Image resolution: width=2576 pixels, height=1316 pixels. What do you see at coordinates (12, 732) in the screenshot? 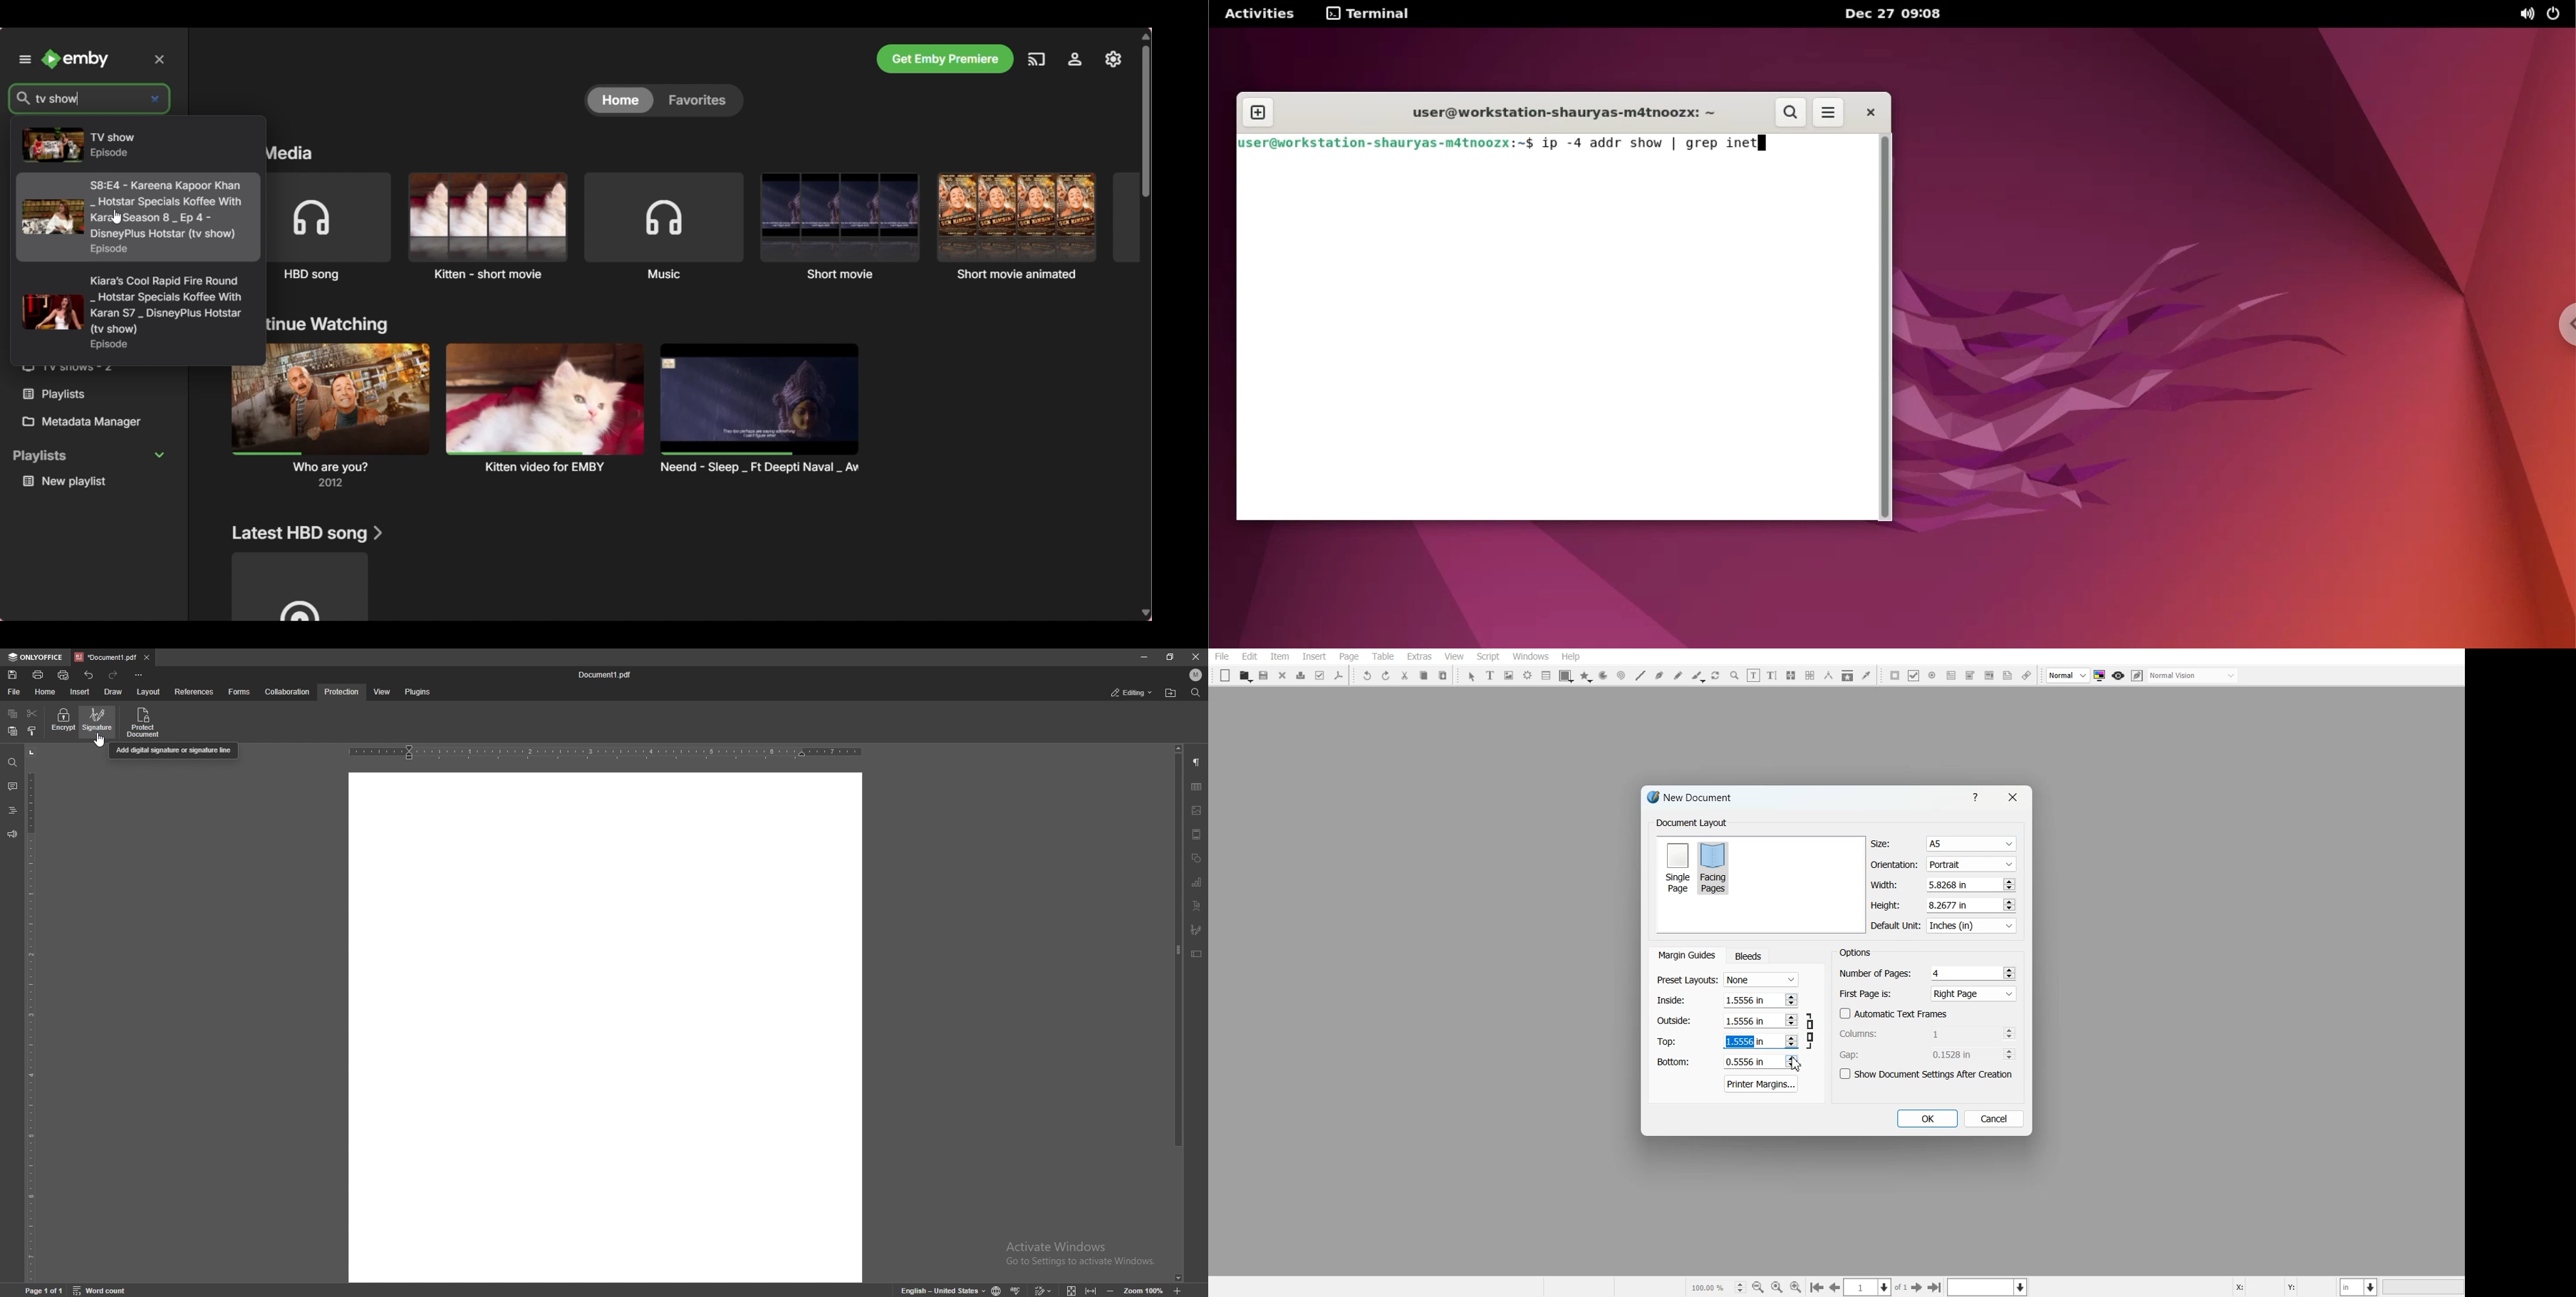
I see `paste` at bounding box center [12, 732].